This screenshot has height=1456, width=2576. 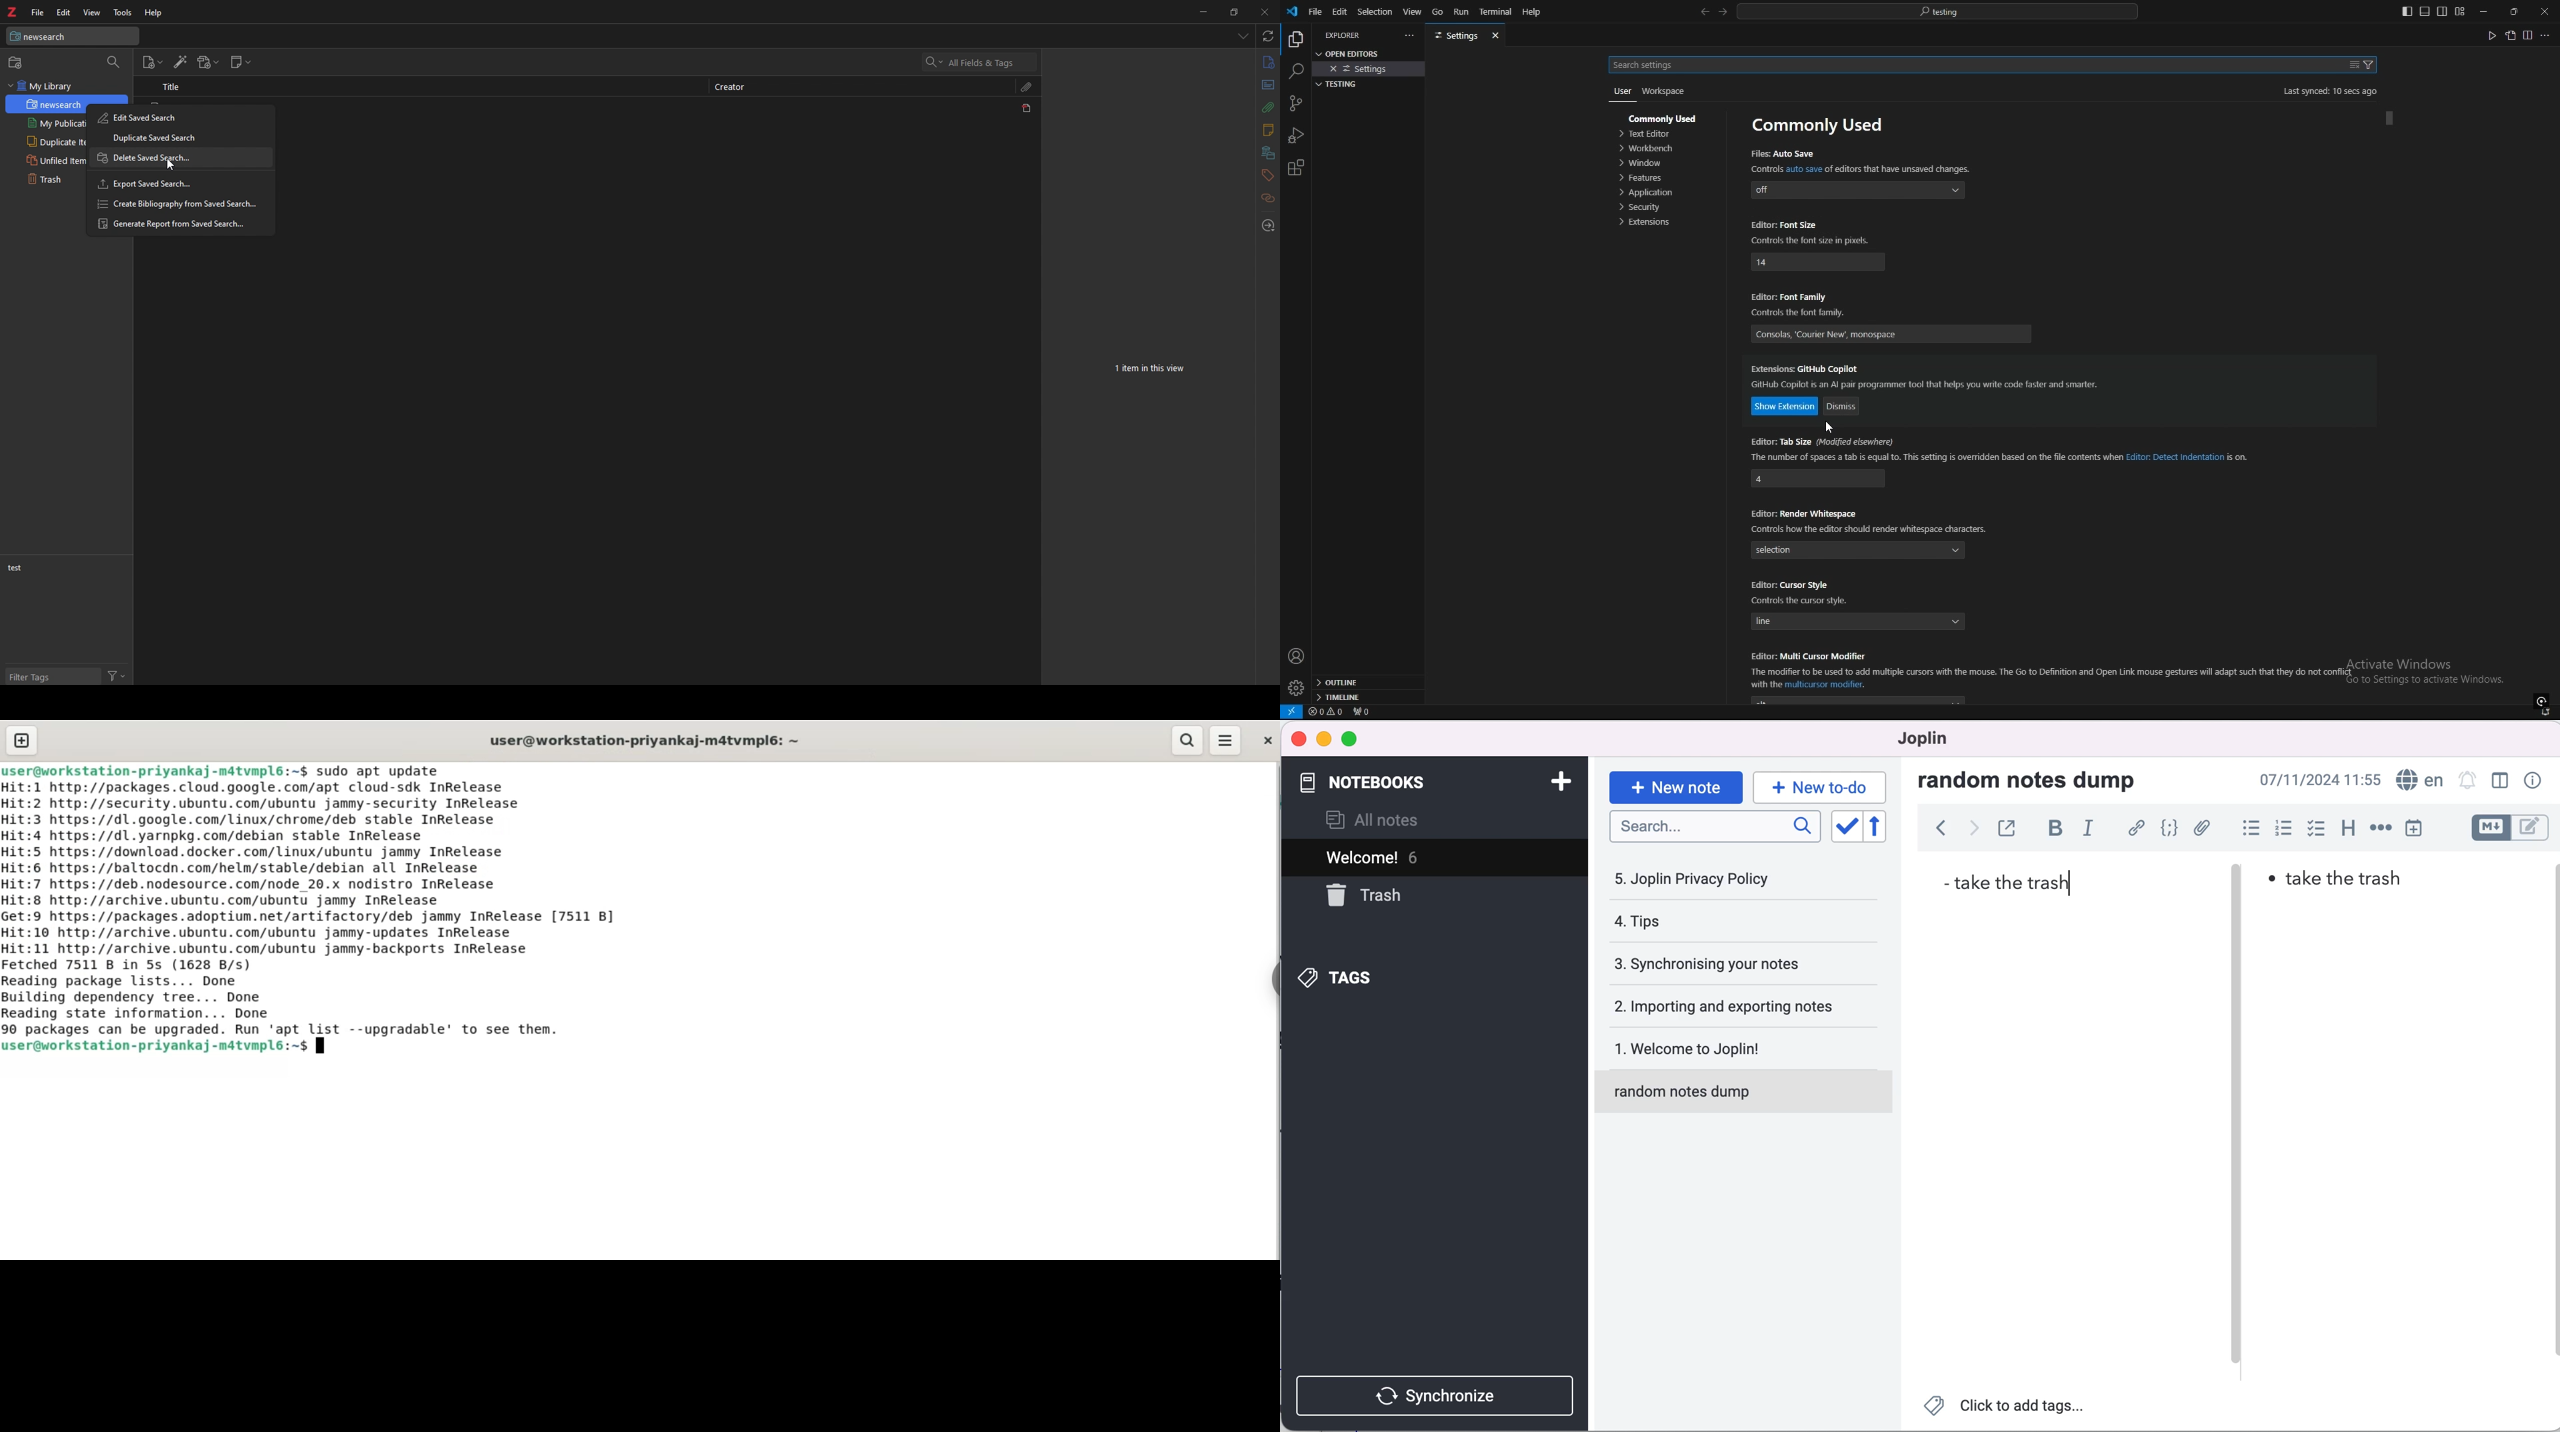 What do you see at coordinates (1729, 965) in the screenshot?
I see `synchronising your notes` at bounding box center [1729, 965].